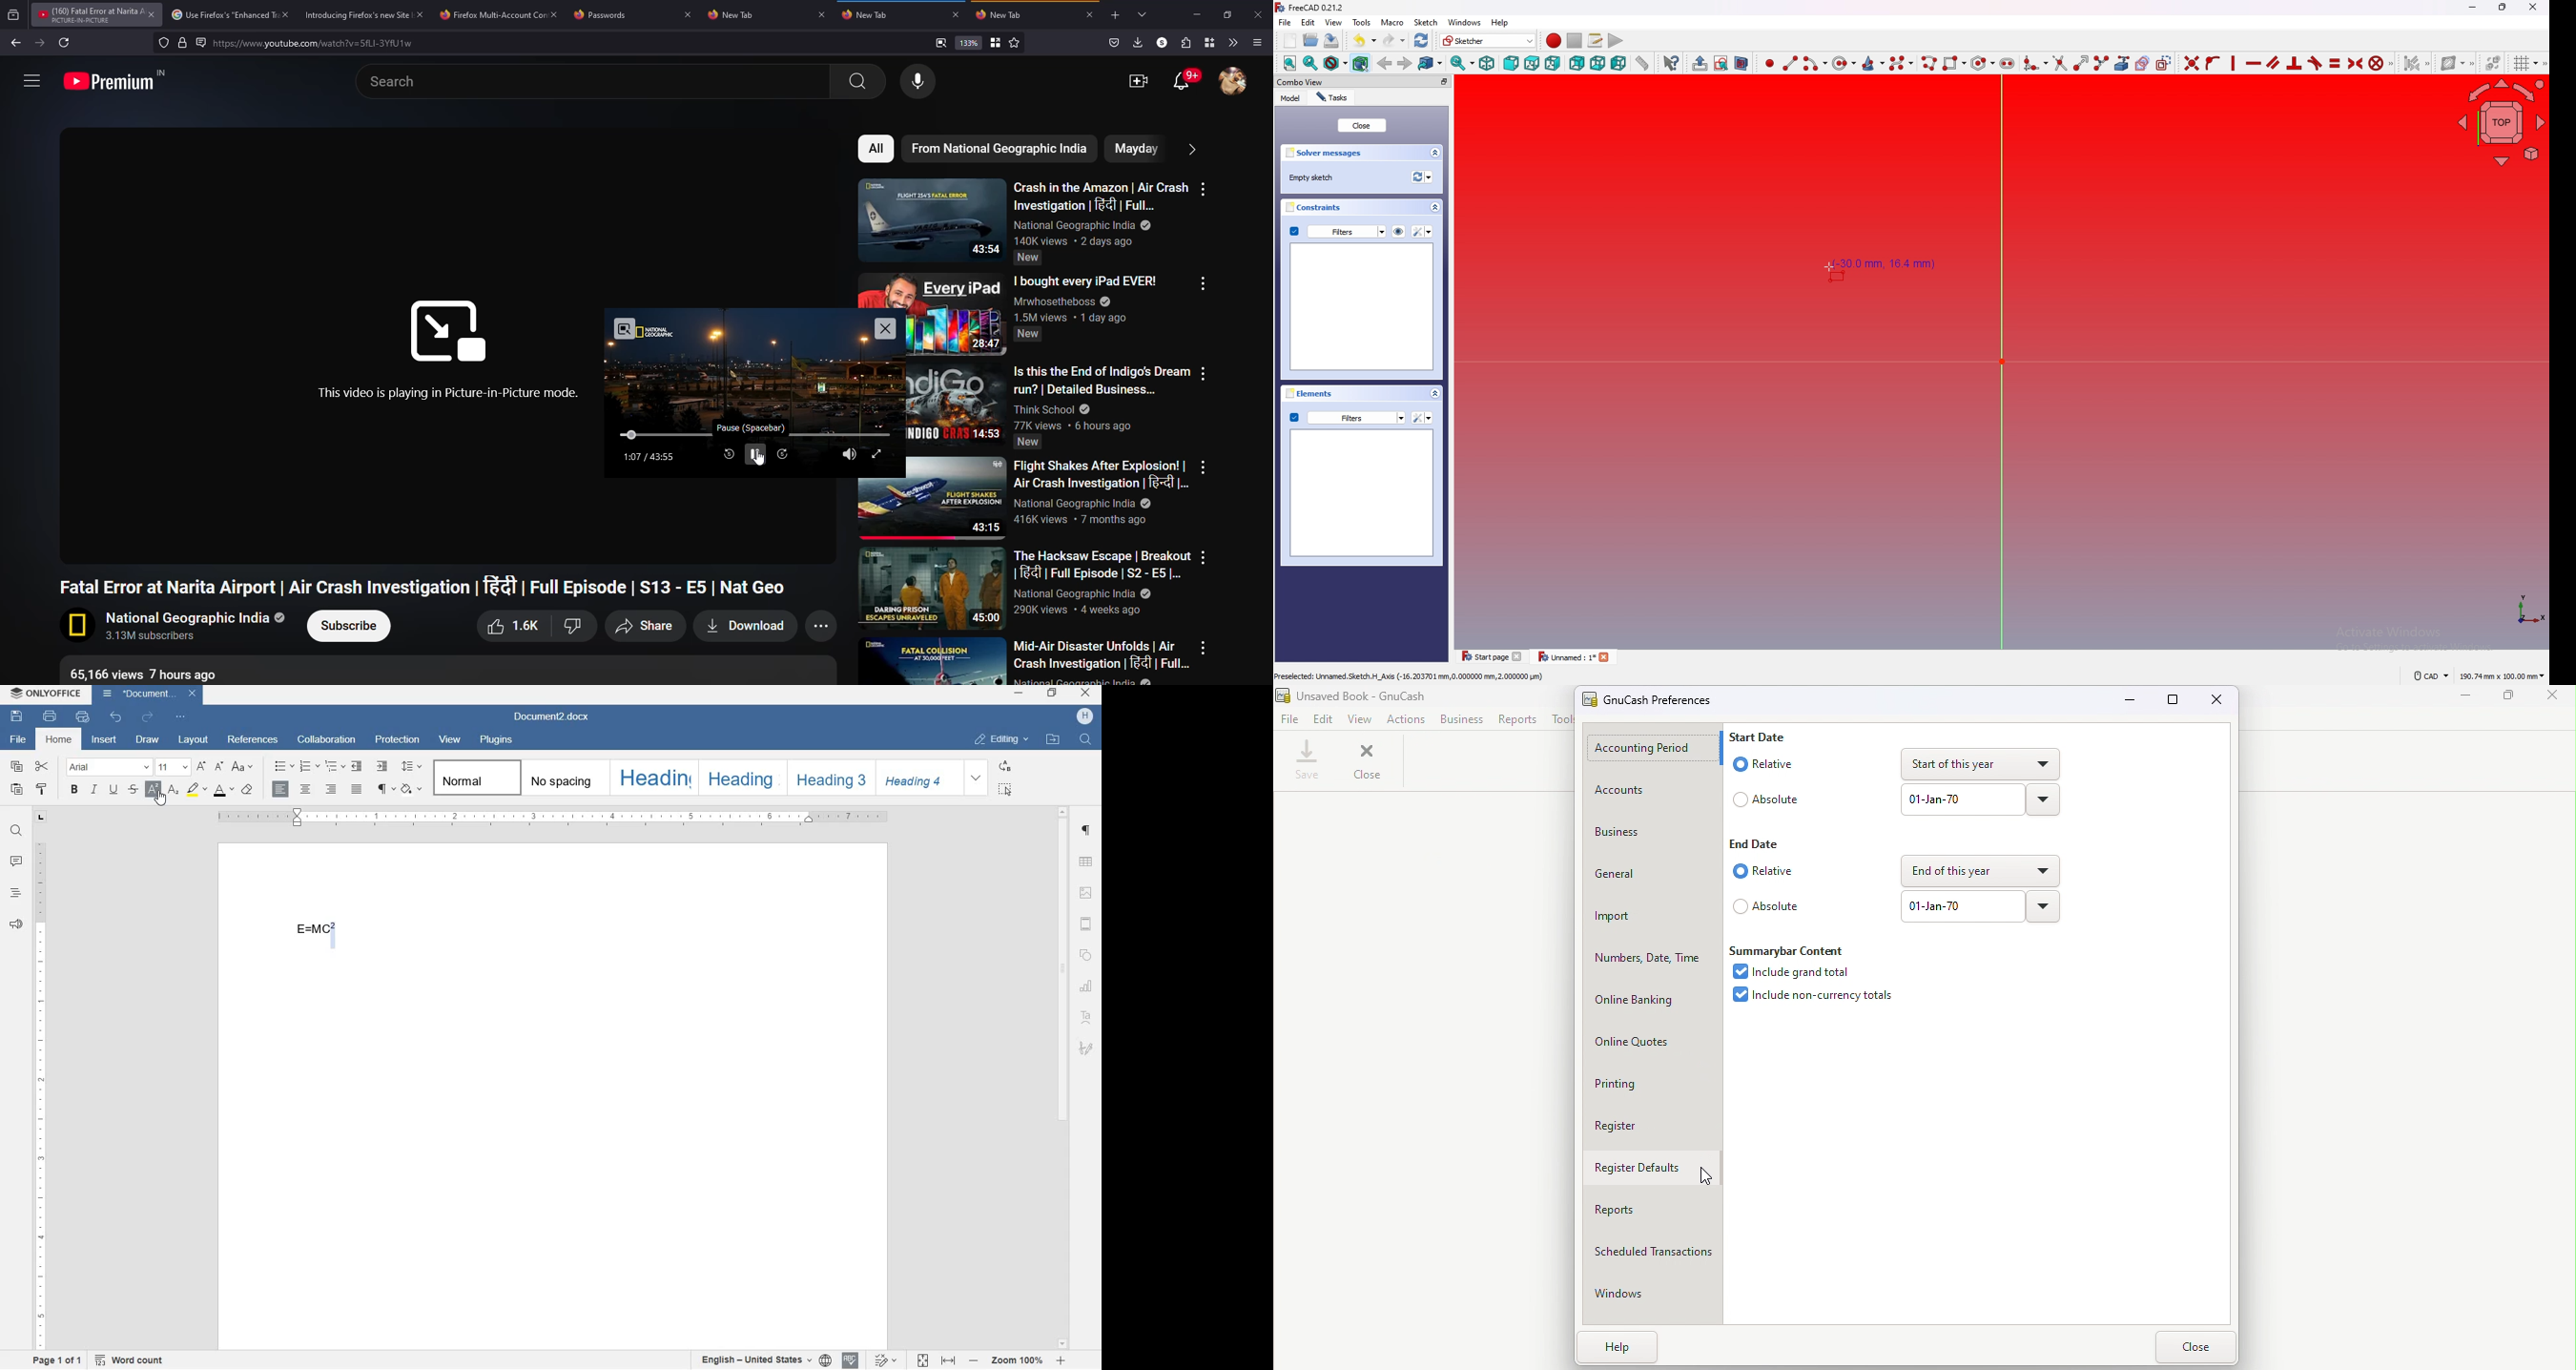 Image resolution: width=2576 pixels, height=1372 pixels. What do you see at coordinates (1113, 42) in the screenshot?
I see `save to packet` at bounding box center [1113, 42].